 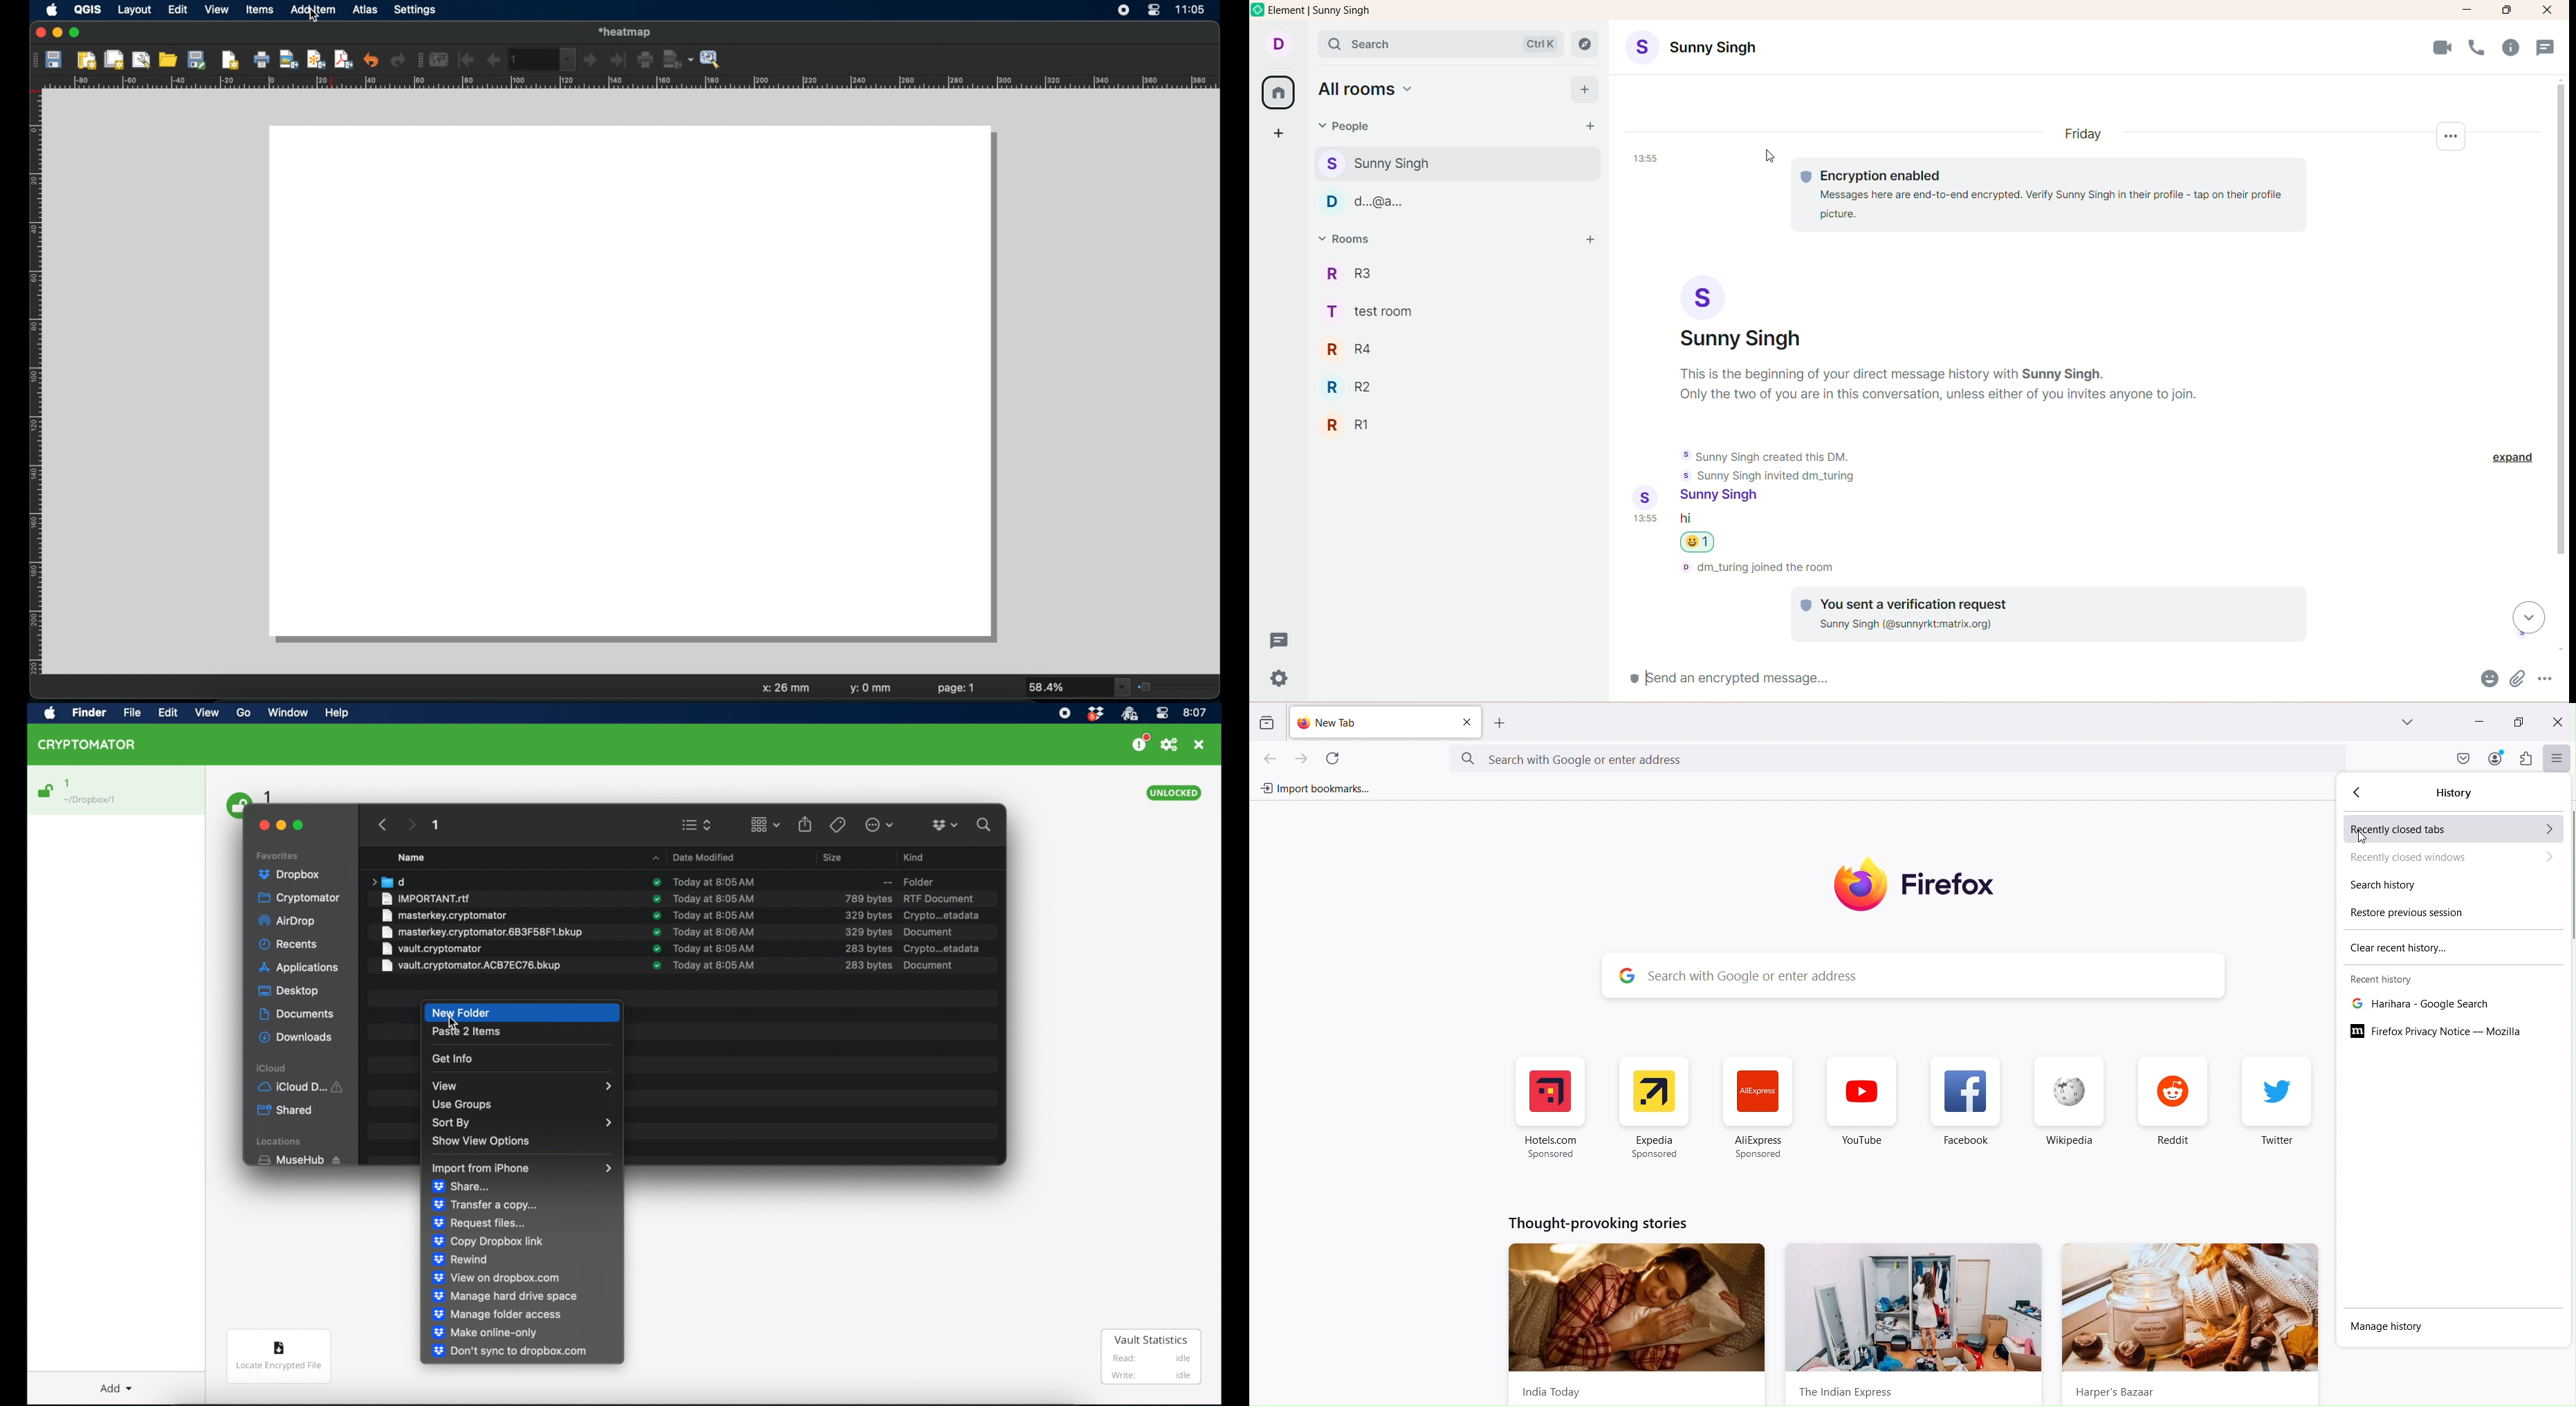 What do you see at coordinates (521, 1086) in the screenshot?
I see `view menu` at bounding box center [521, 1086].